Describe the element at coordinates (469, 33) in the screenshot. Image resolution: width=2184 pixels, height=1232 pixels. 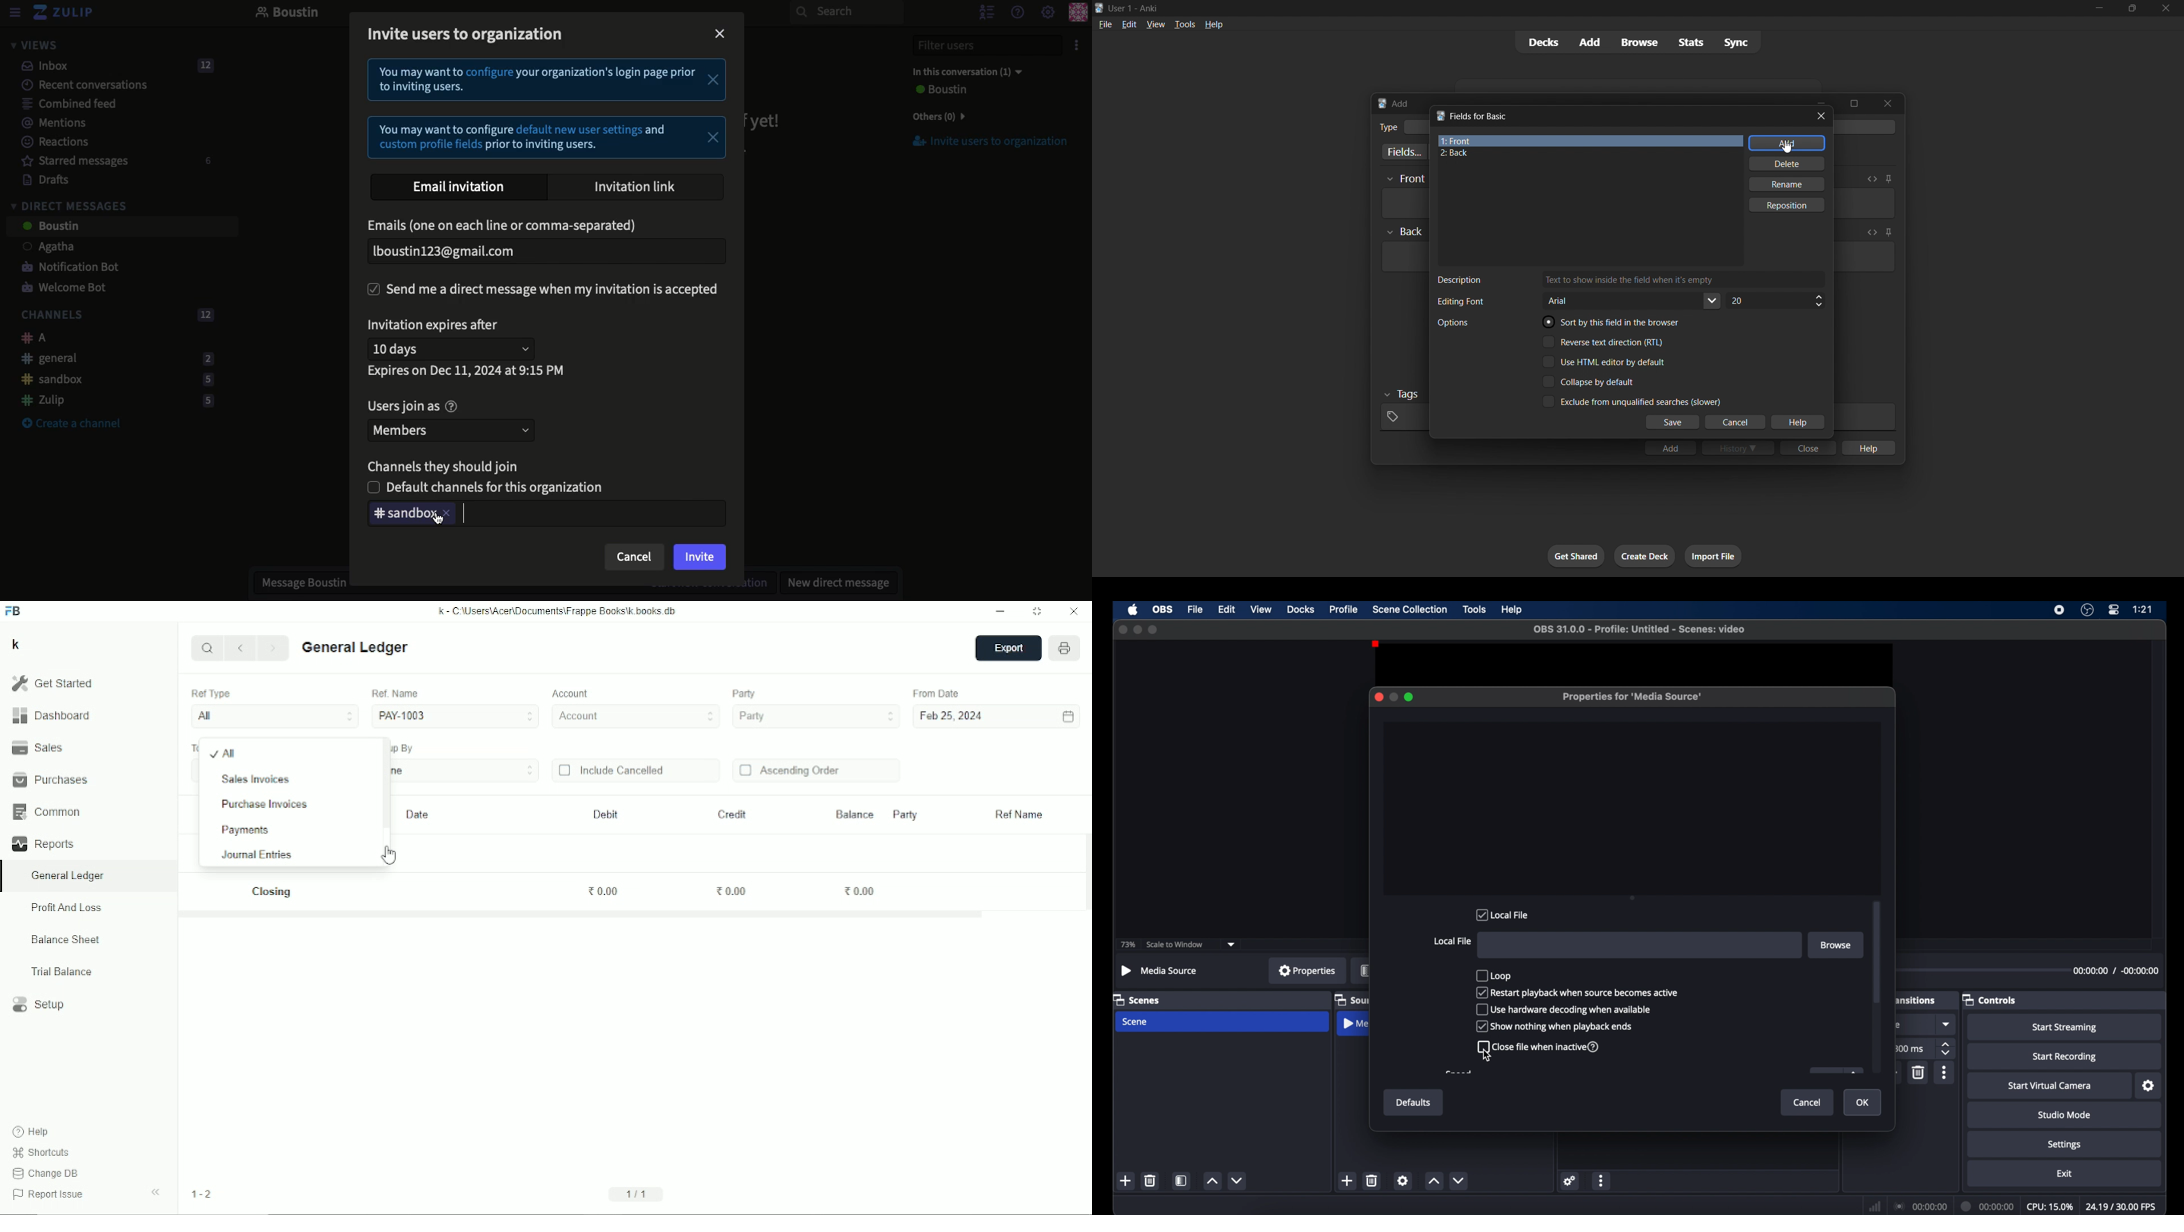
I see `Invite users to organization` at that location.